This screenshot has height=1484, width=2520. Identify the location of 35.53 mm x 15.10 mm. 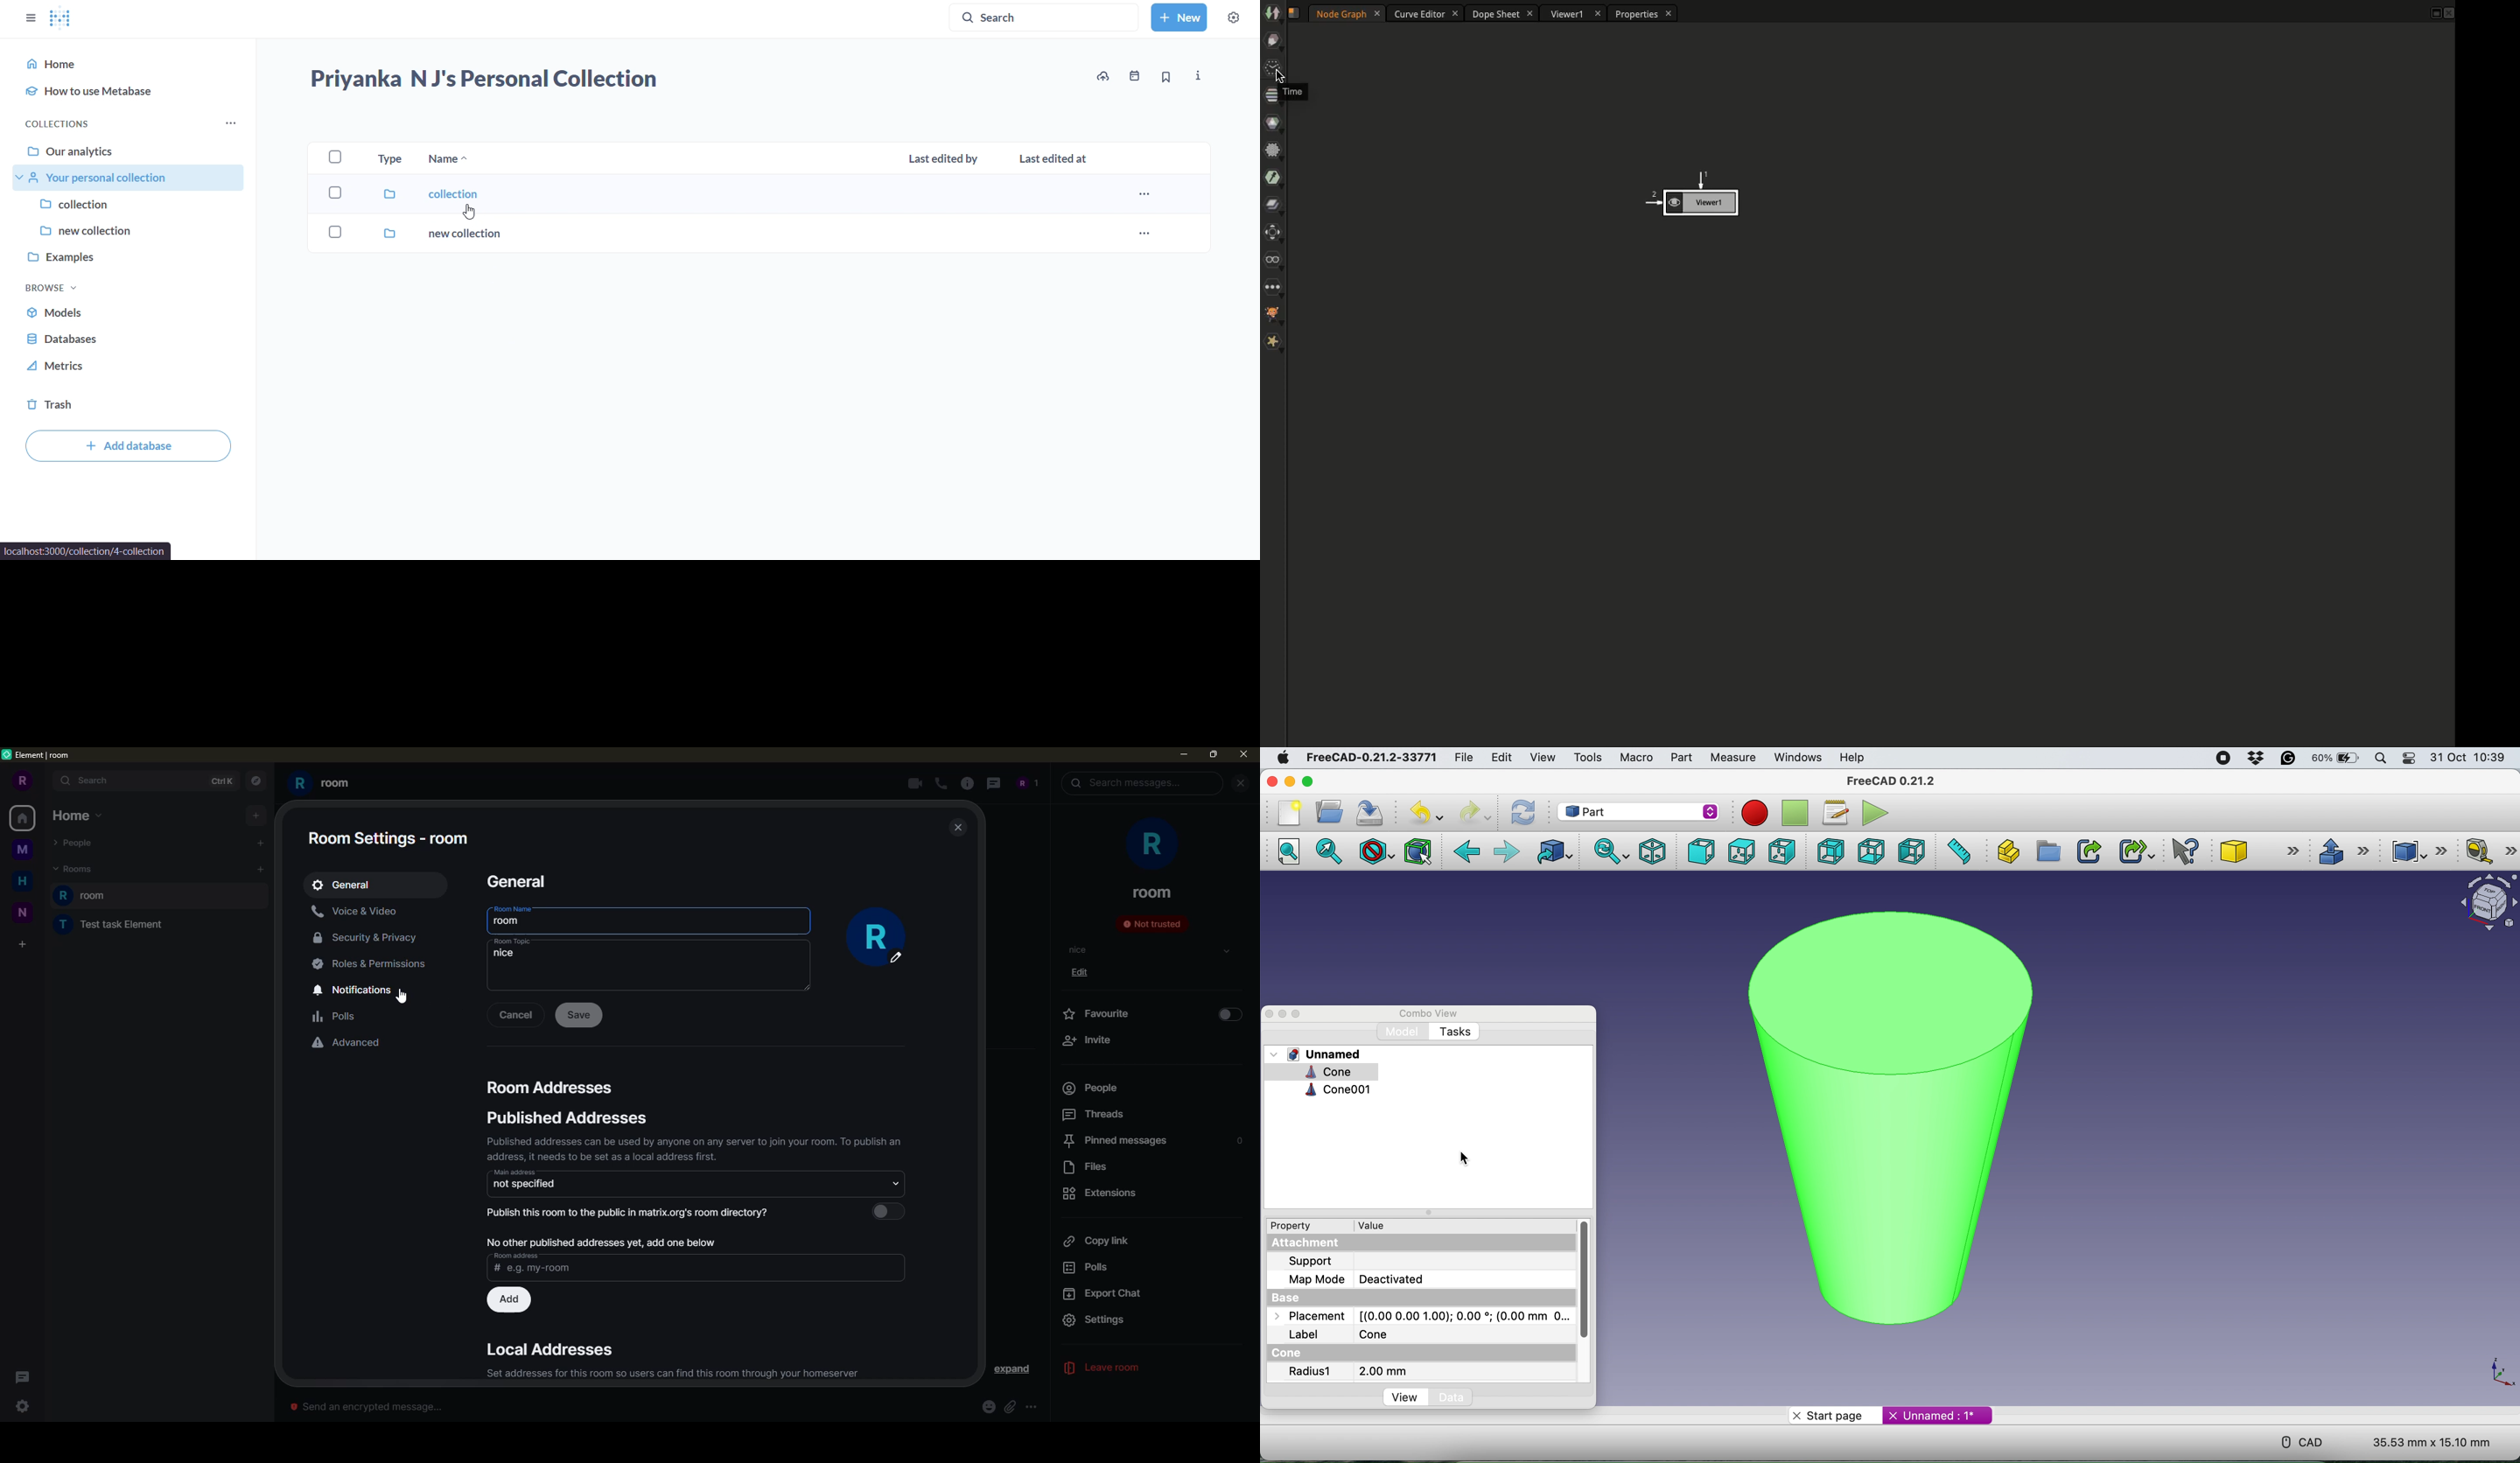
(2431, 1444).